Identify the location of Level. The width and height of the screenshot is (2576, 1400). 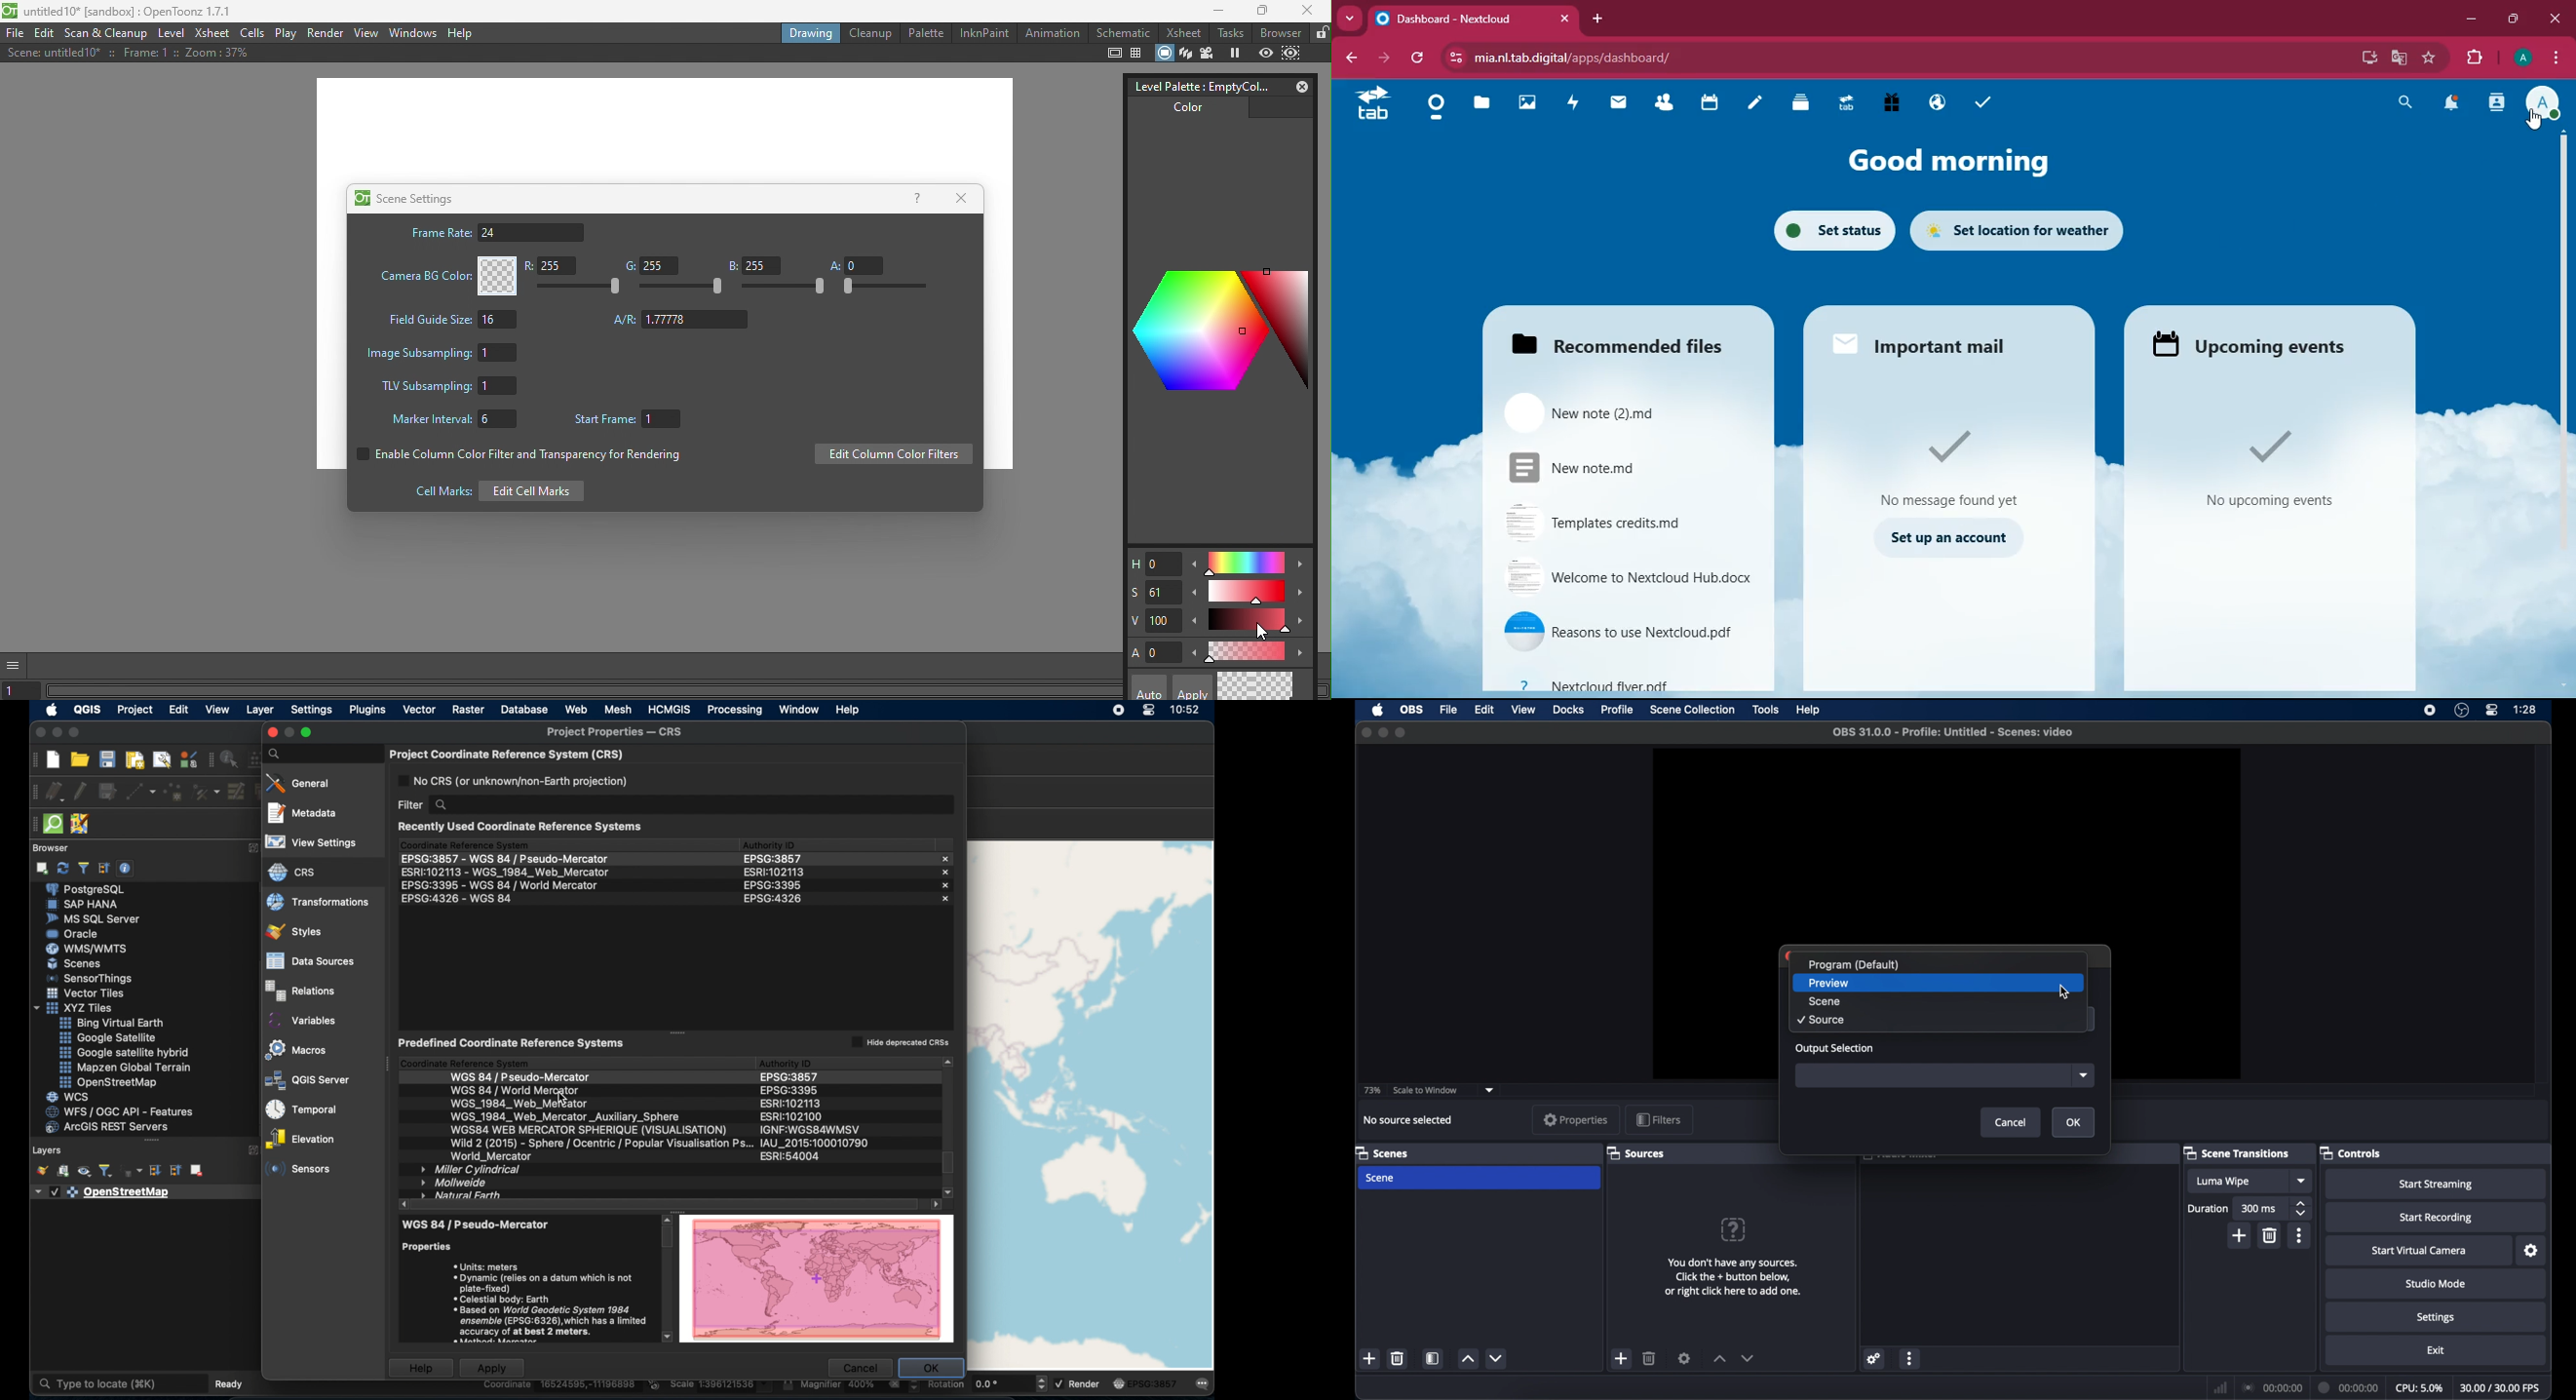
(173, 35).